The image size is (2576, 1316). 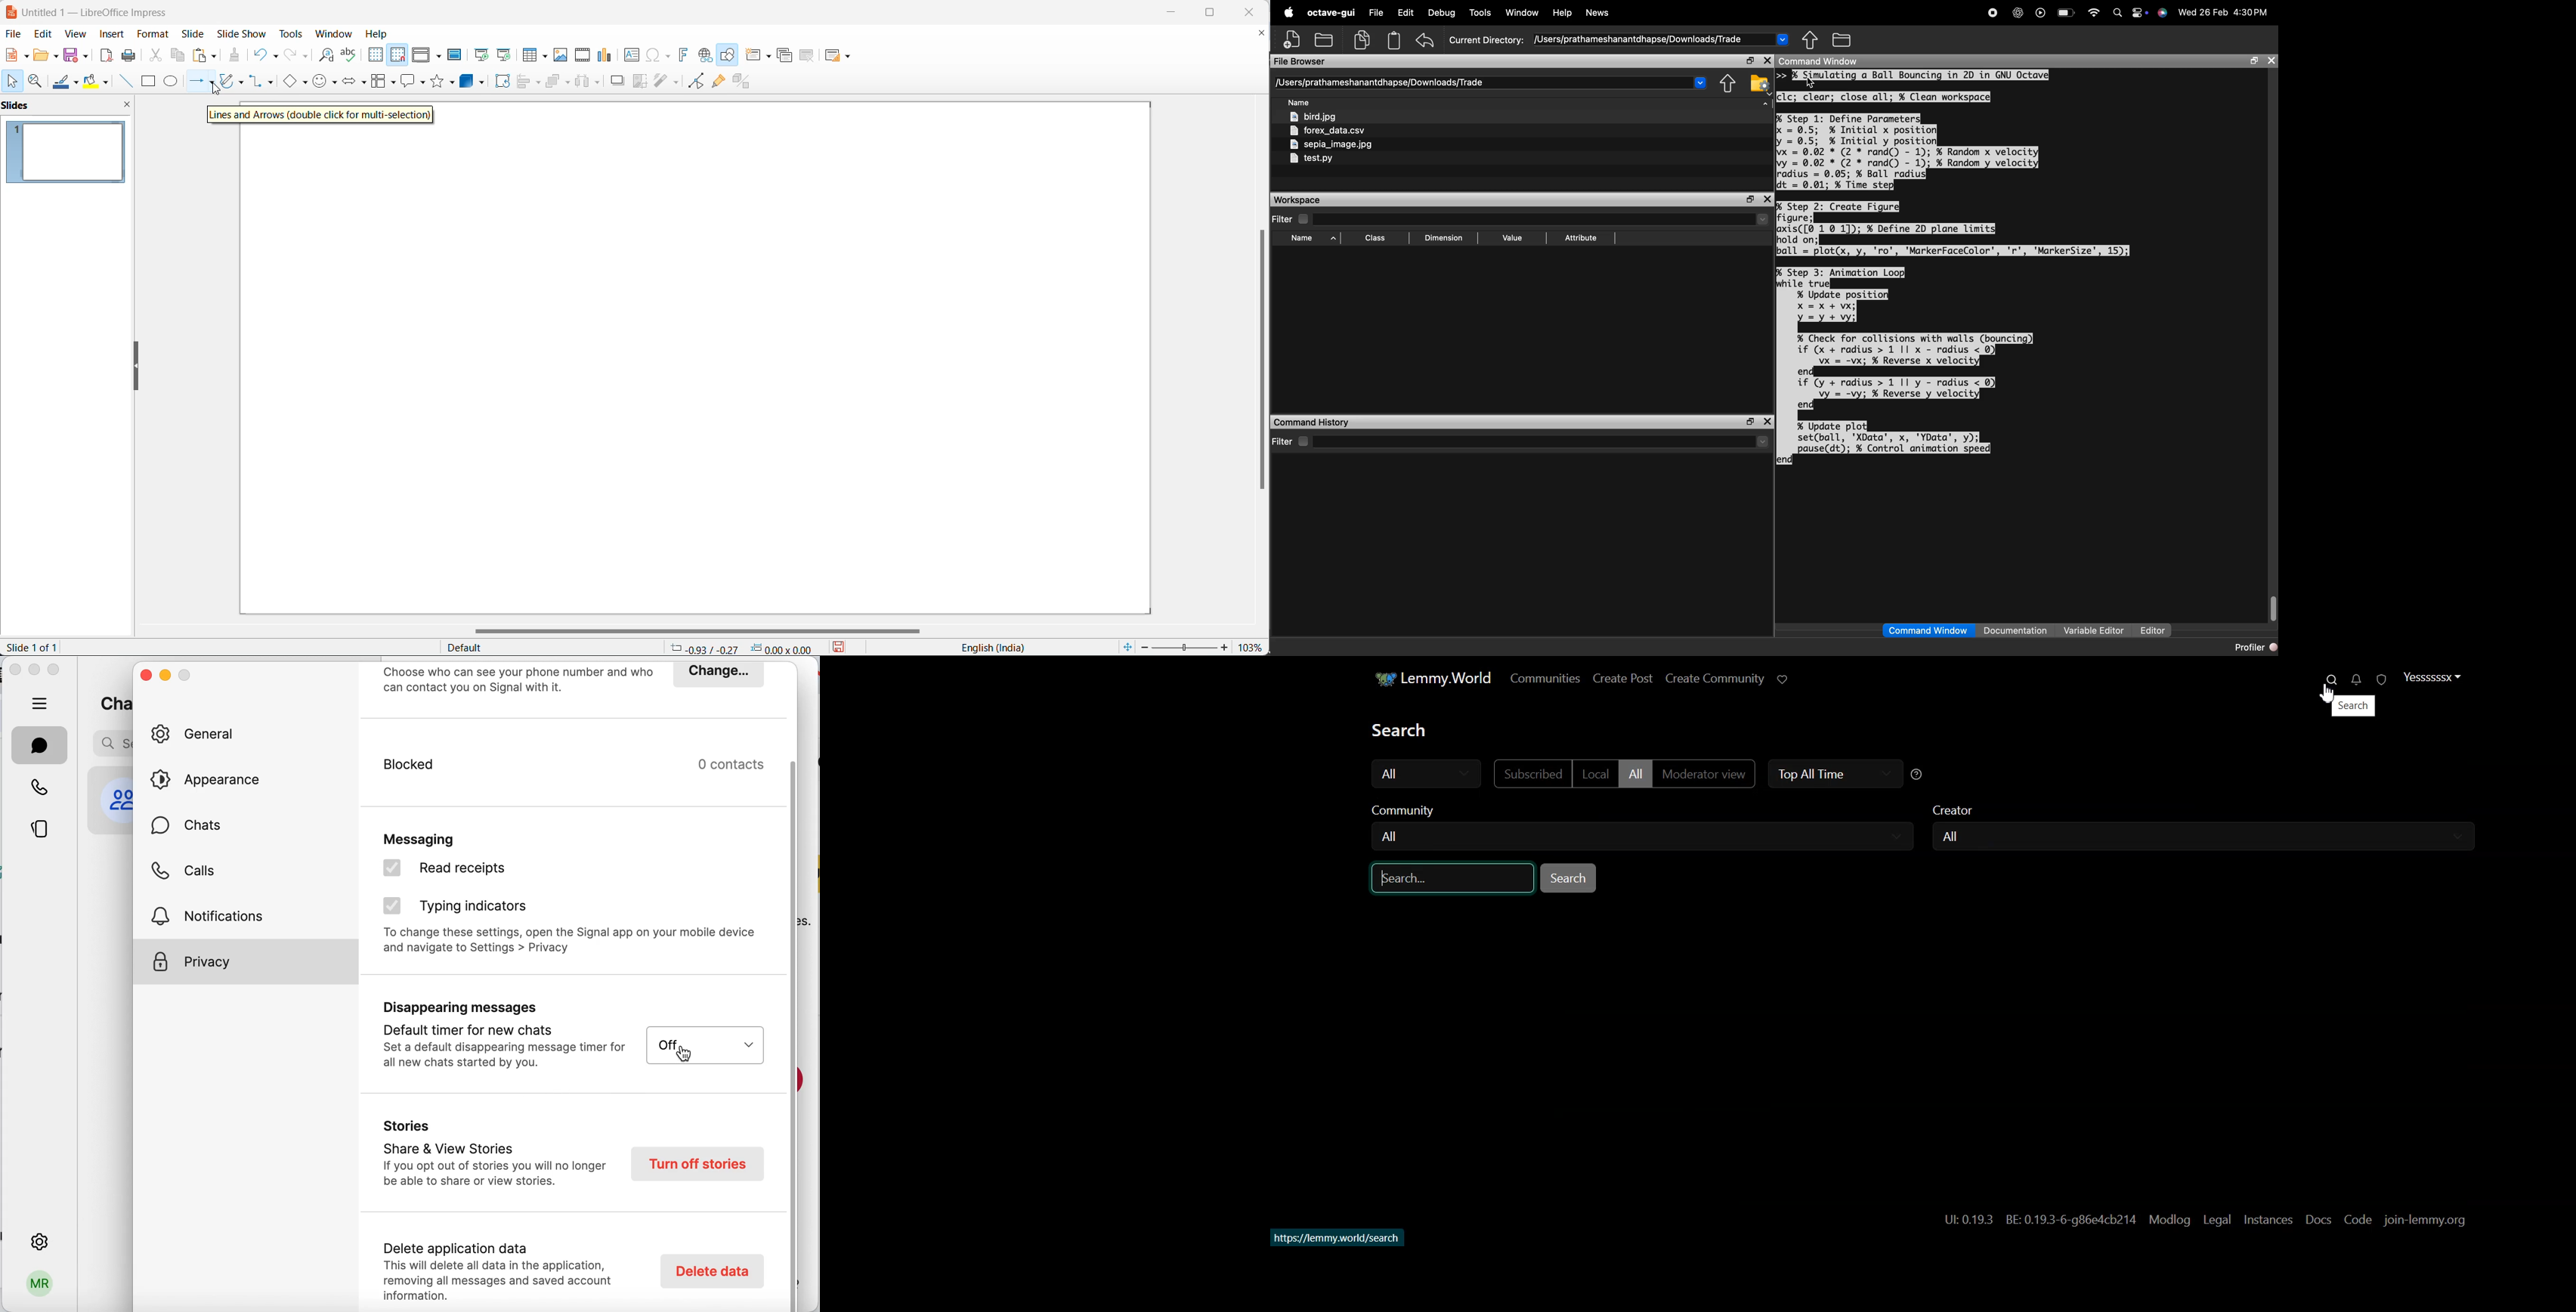 What do you see at coordinates (1763, 442) in the screenshot?
I see `Drop-down ` at bounding box center [1763, 442].